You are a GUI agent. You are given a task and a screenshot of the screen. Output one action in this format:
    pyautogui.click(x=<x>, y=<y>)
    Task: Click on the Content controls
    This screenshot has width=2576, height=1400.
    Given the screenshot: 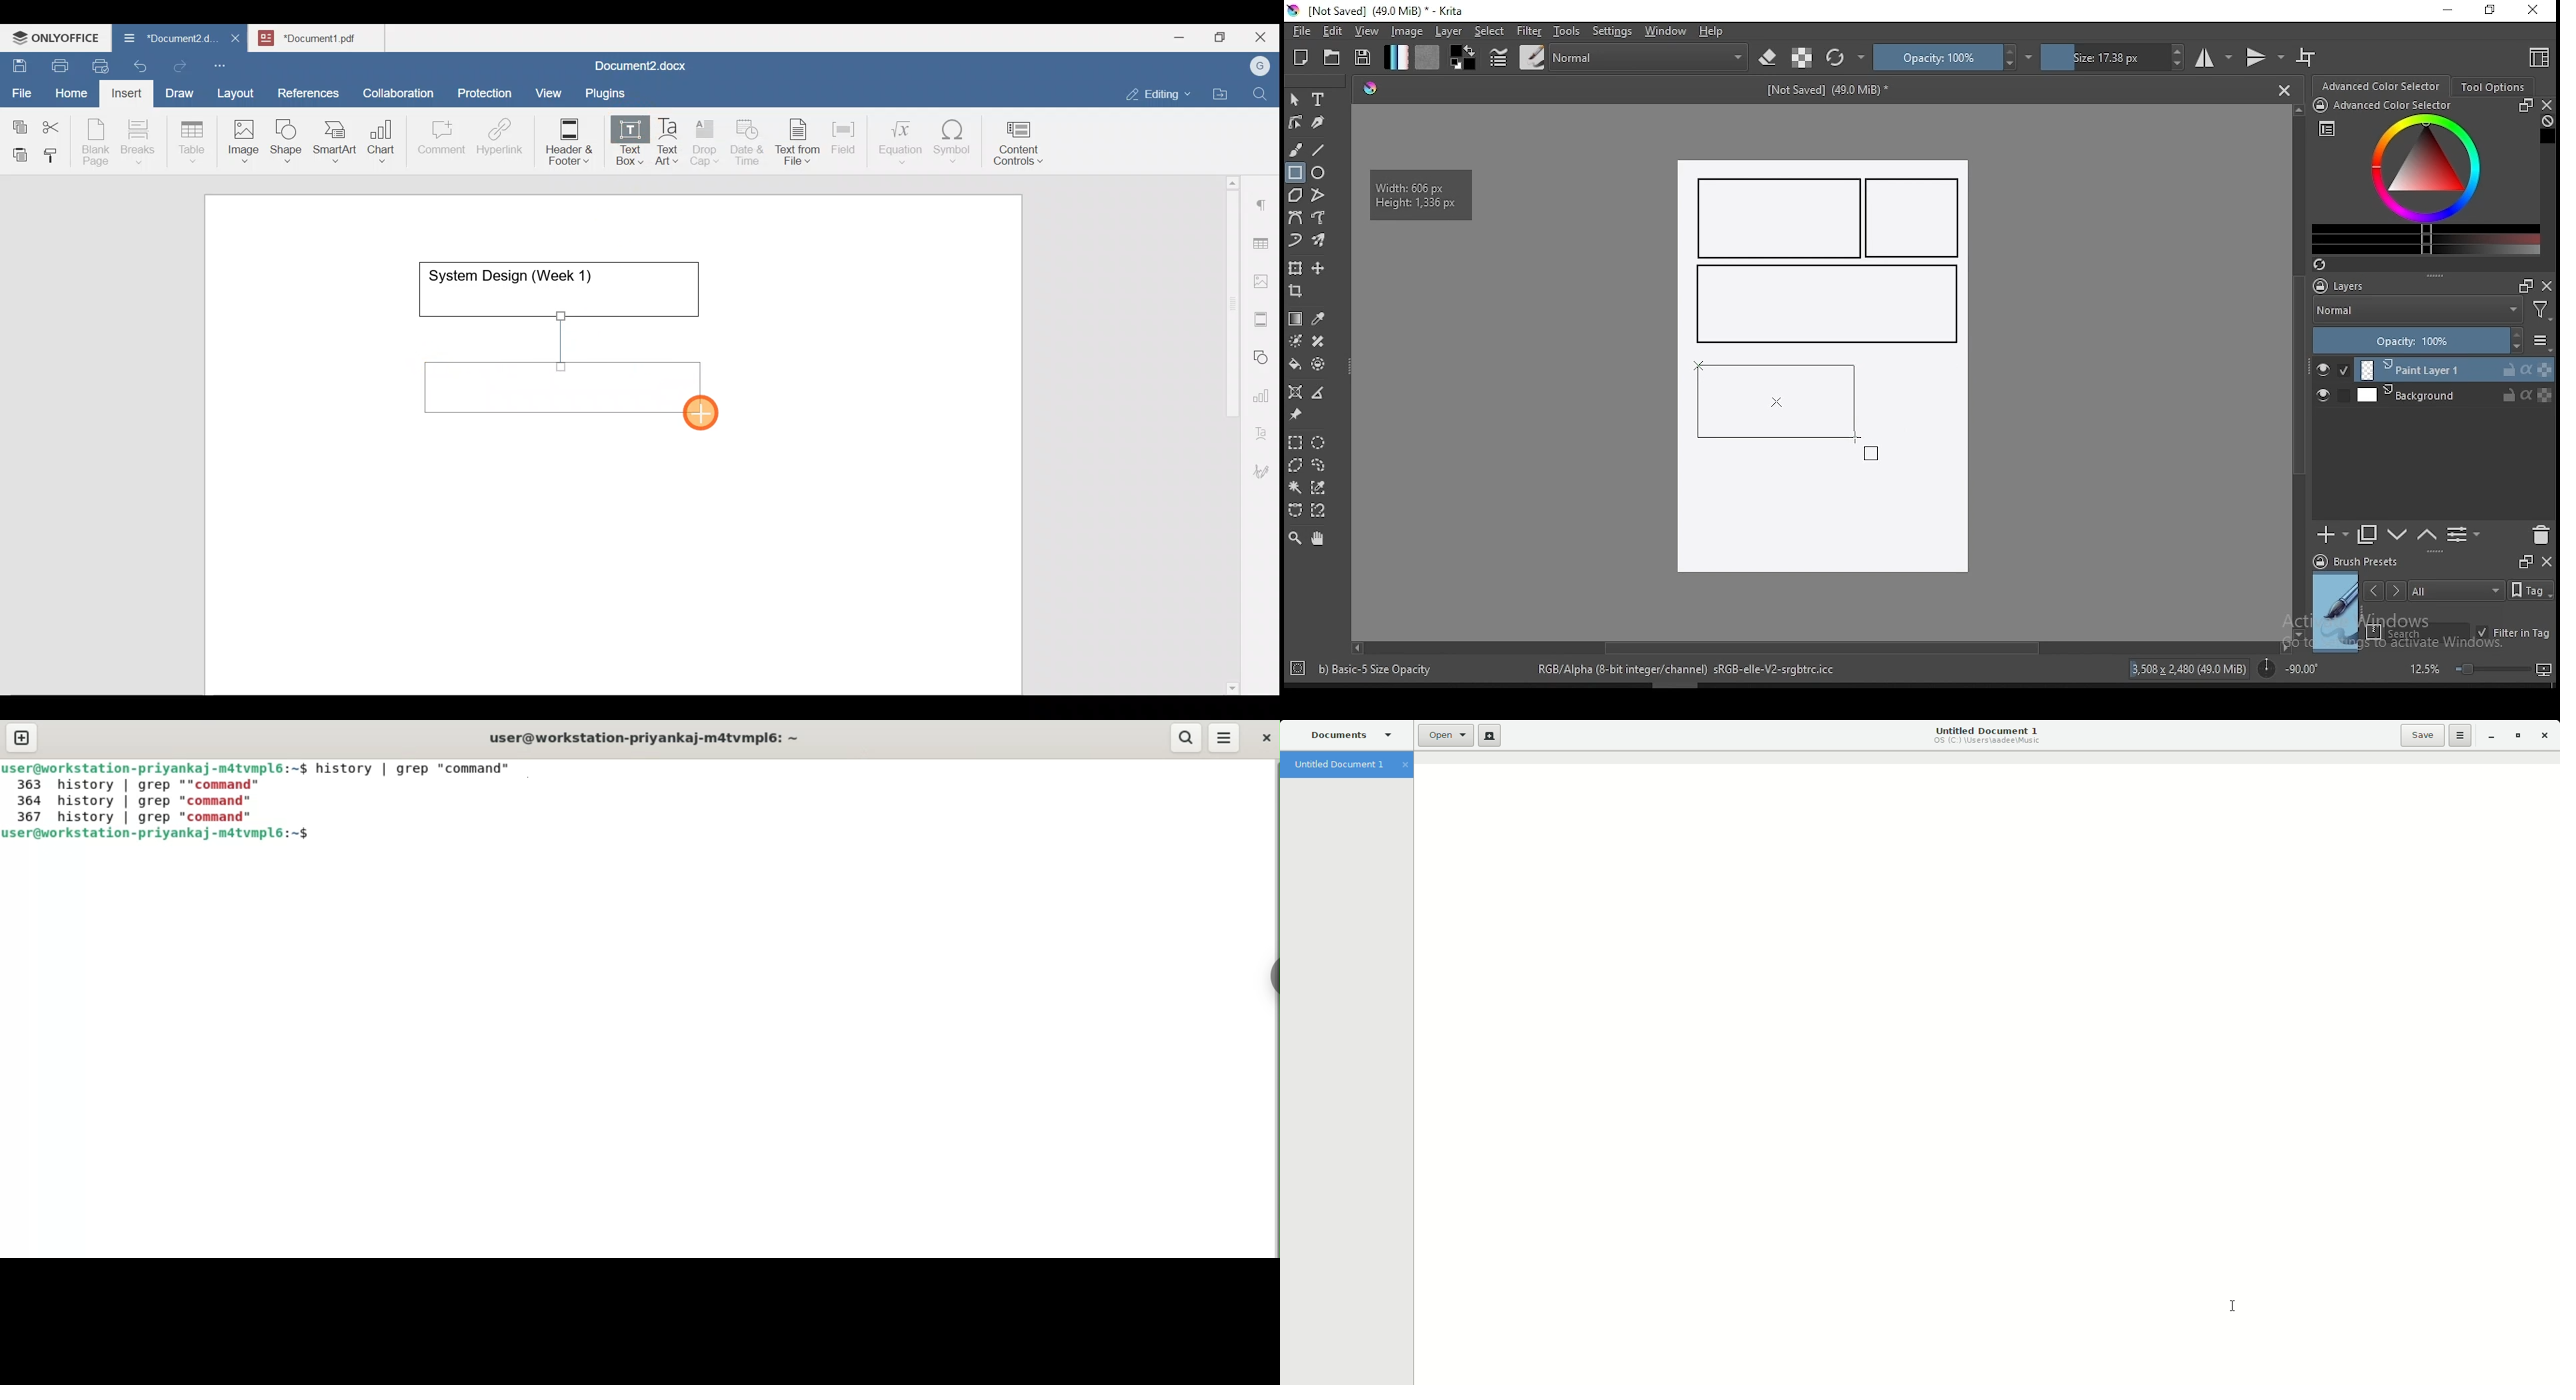 What is the action you would take?
    pyautogui.click(x=1021, y=147)
    